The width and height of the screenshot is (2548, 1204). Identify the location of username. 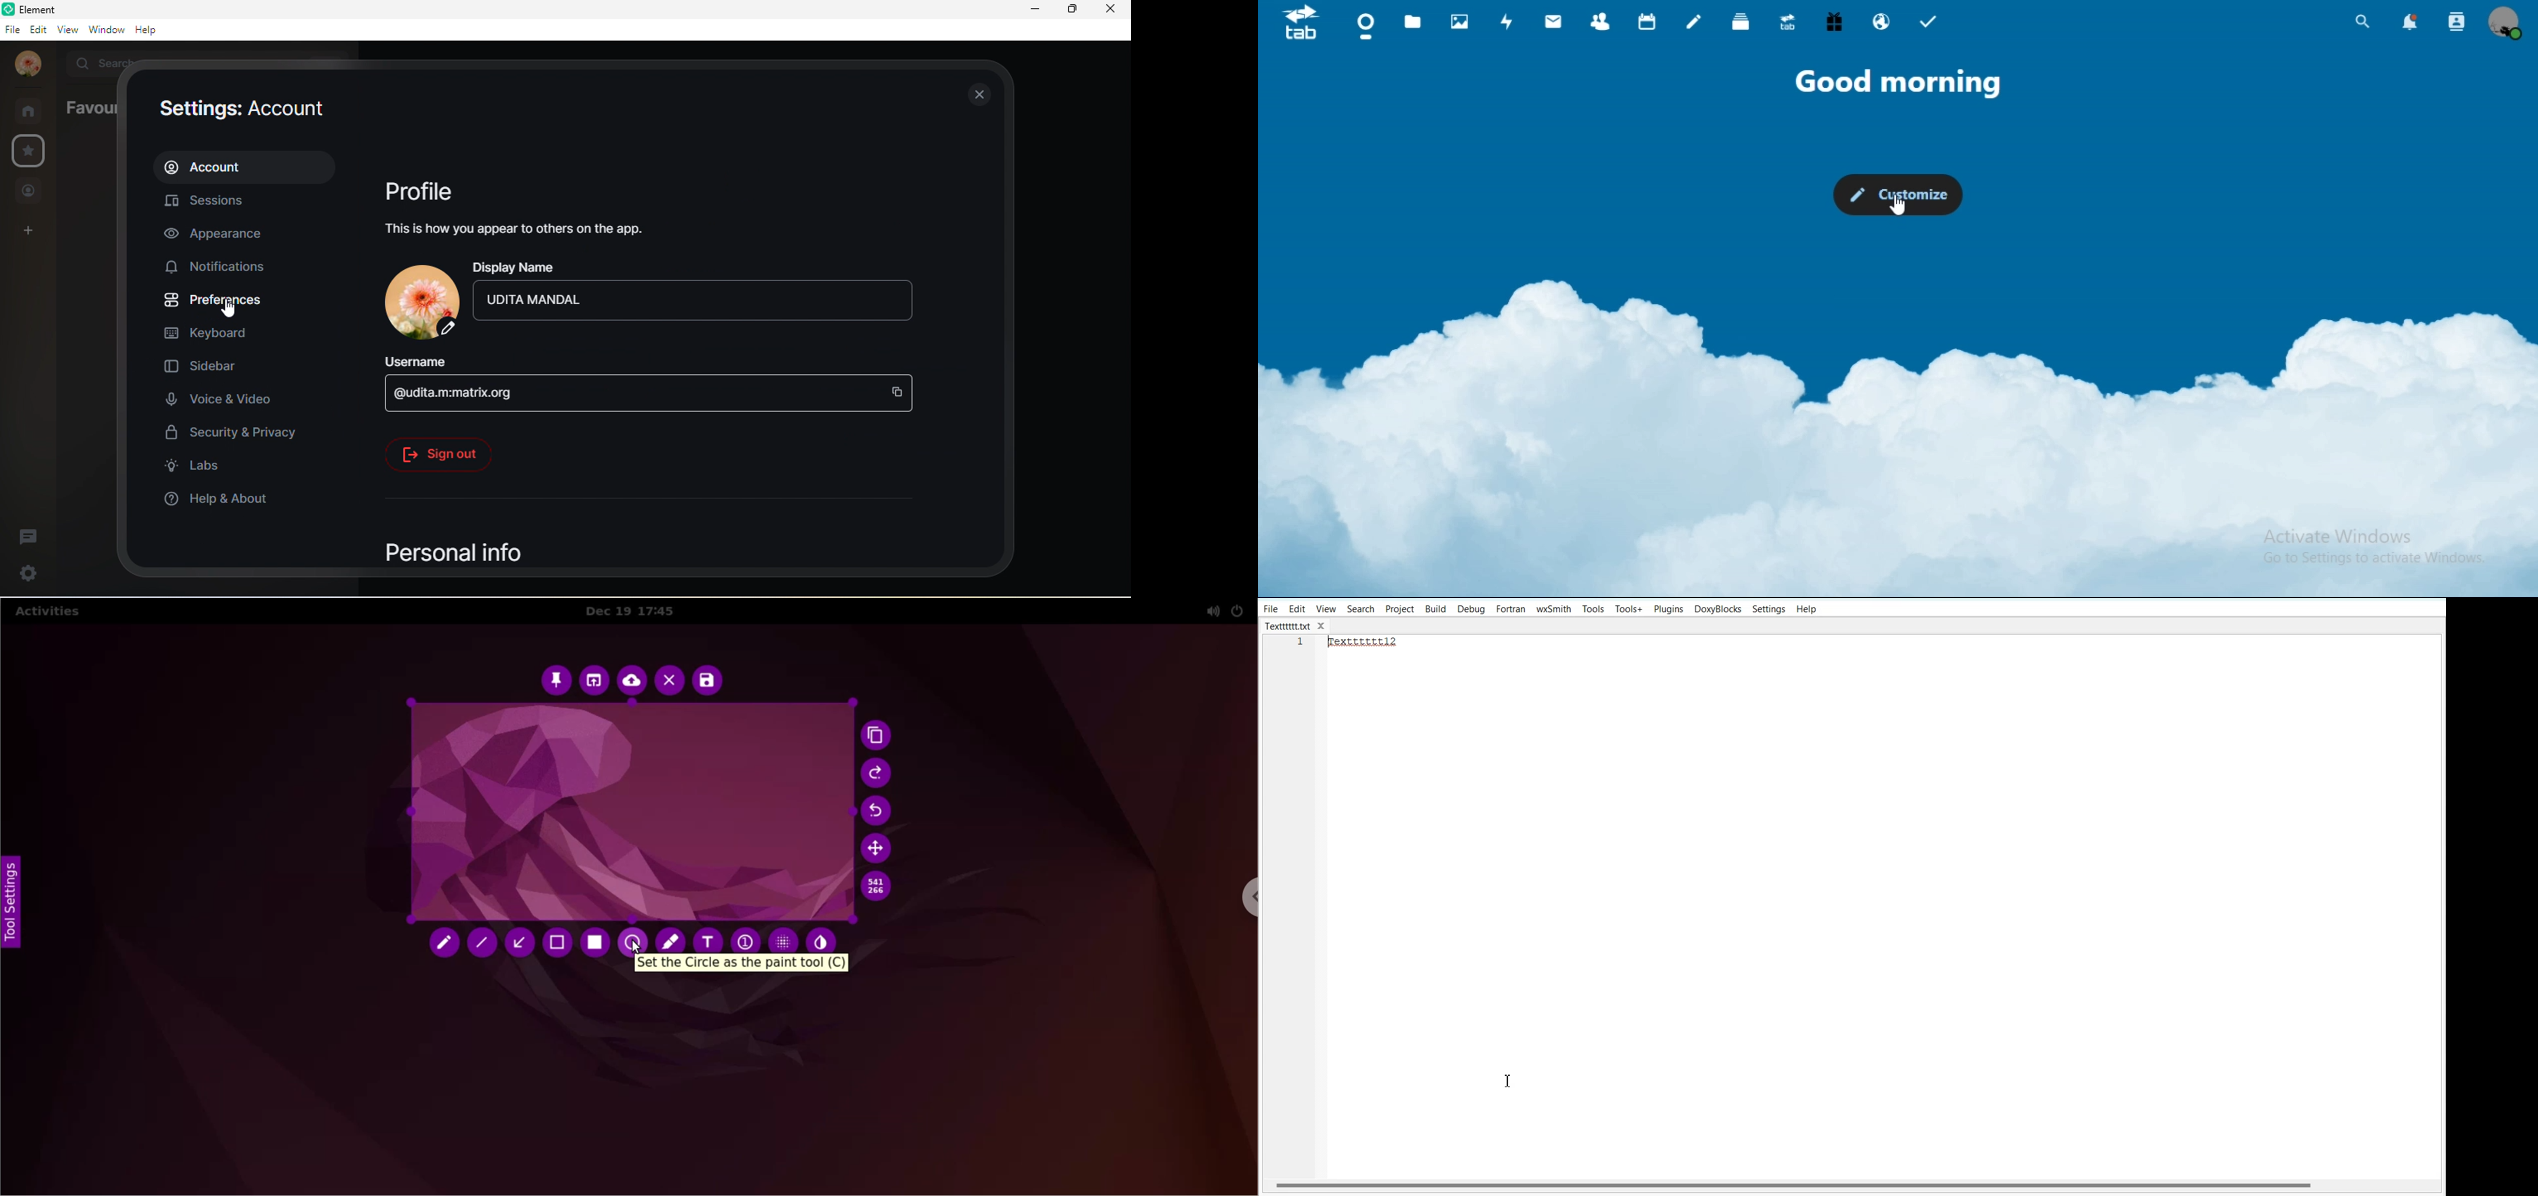
(424, 363).